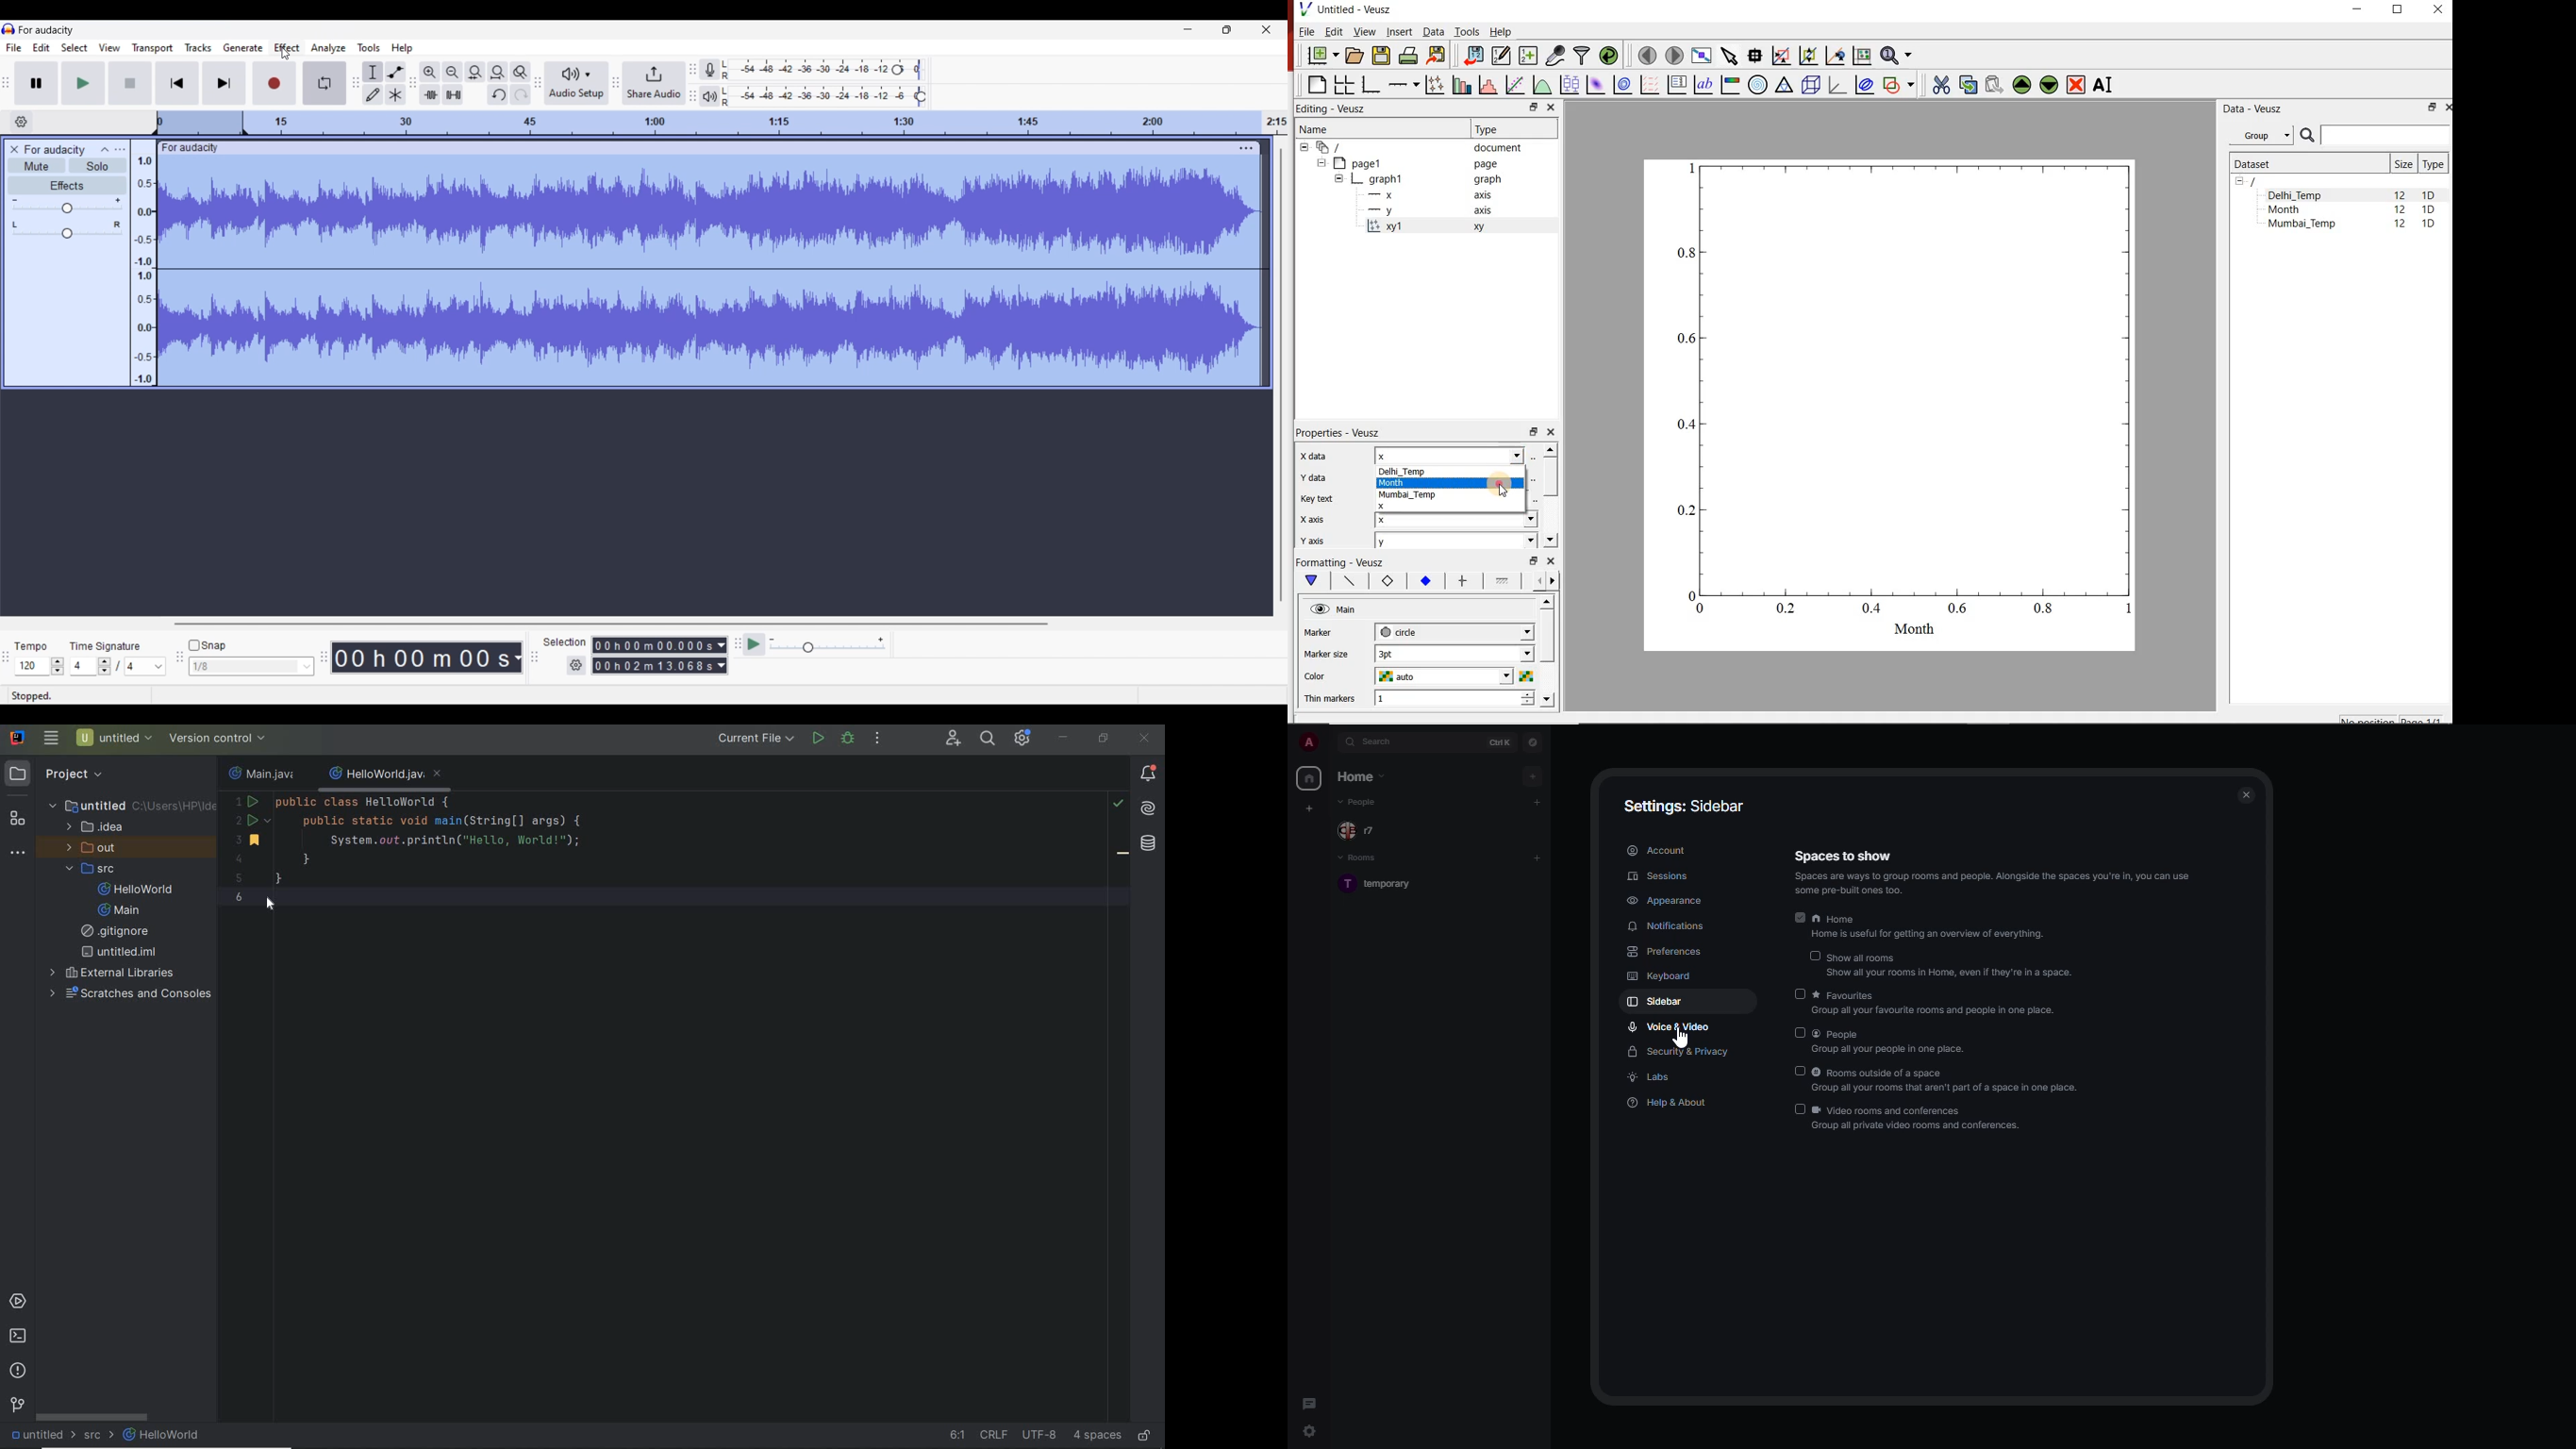 This screenshot has width=2576, height=1456. Describe the element at coordinates (93, 1417) in the screenshot. I see `scrollbar` at that location.